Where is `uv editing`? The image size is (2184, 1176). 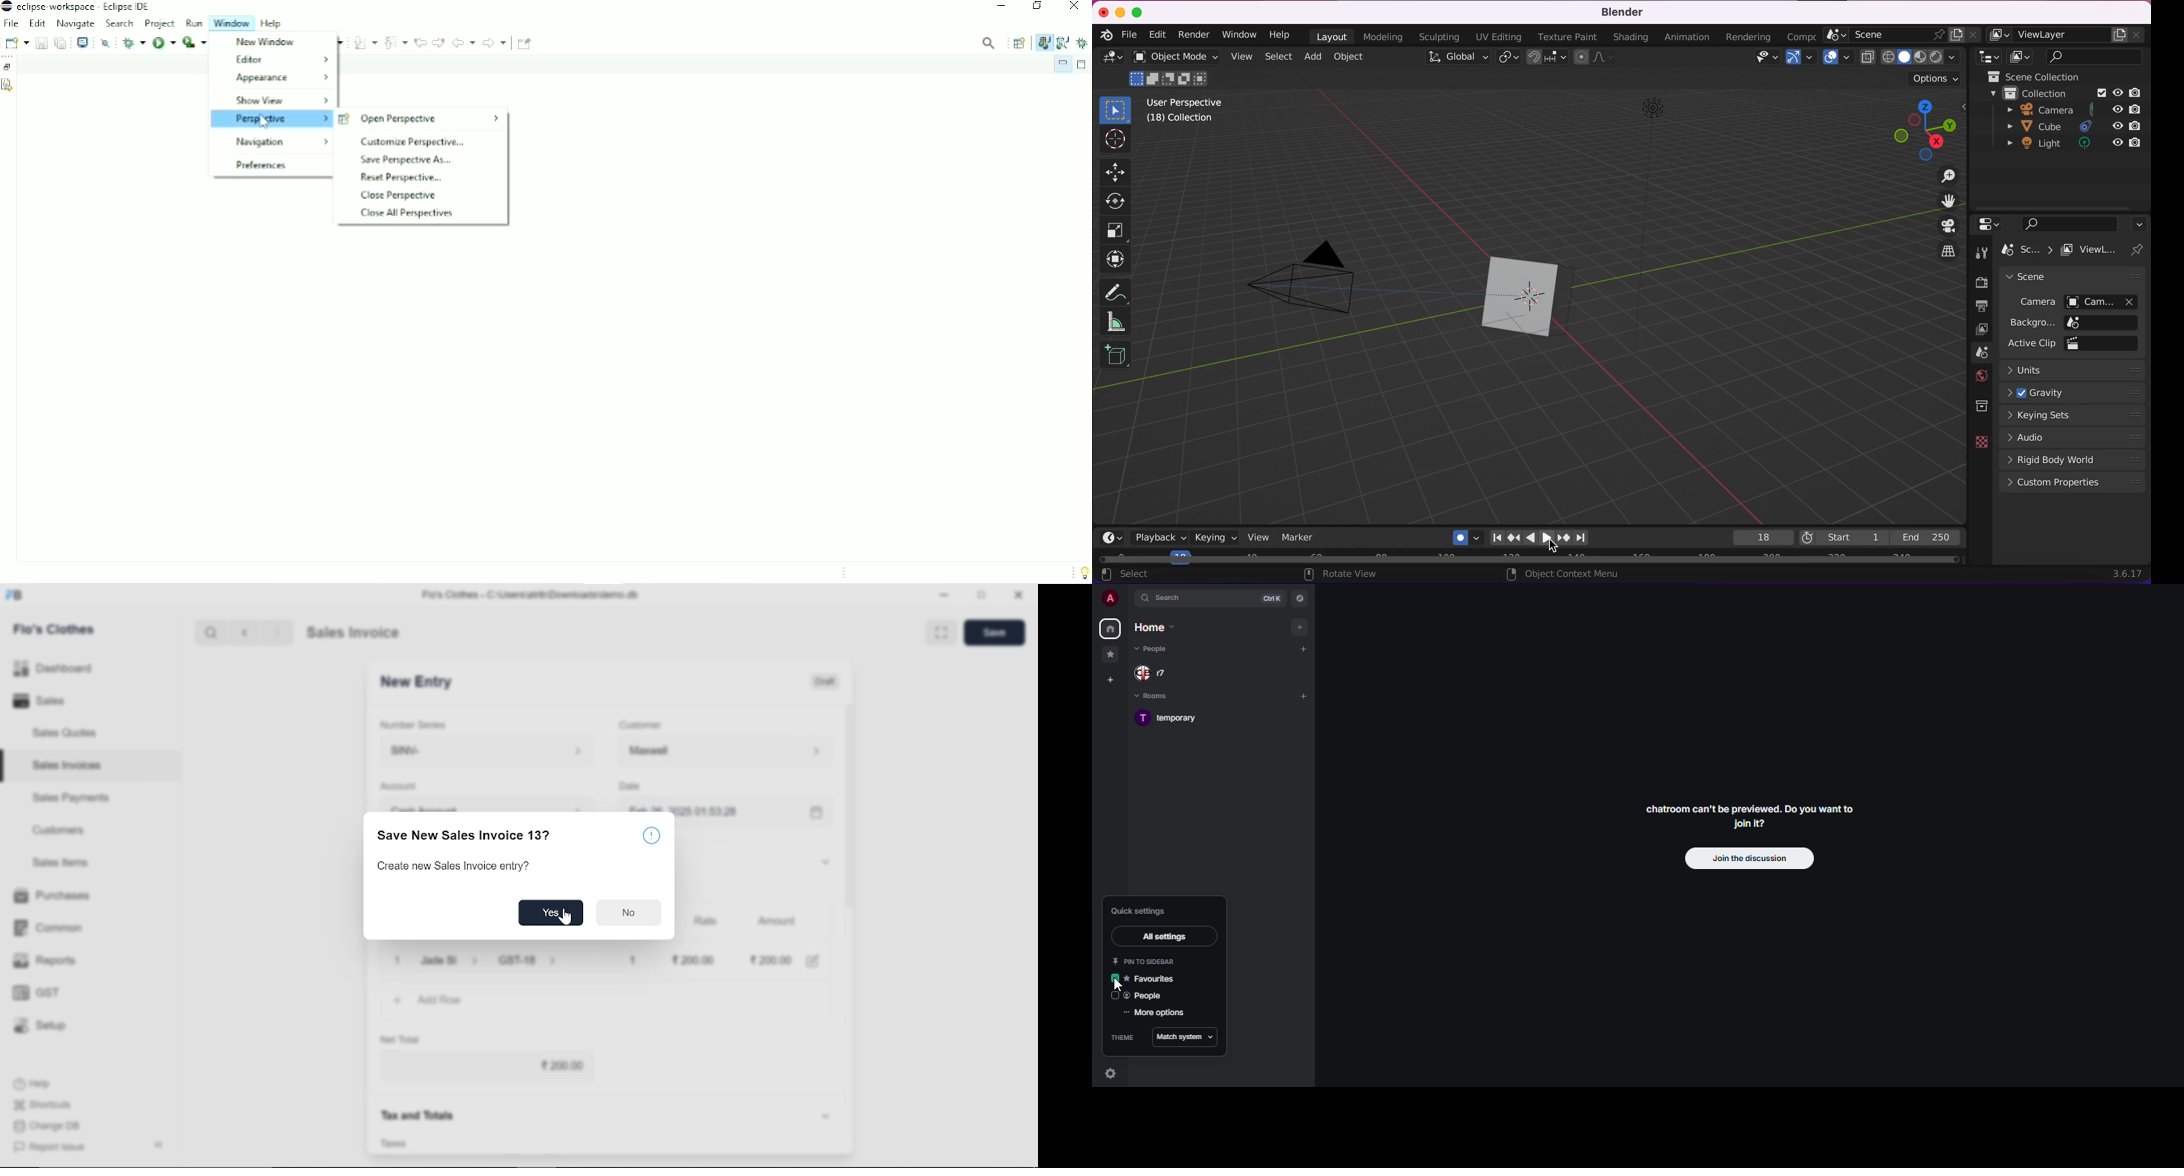 uv editing is located at coordinates (1494, 36).